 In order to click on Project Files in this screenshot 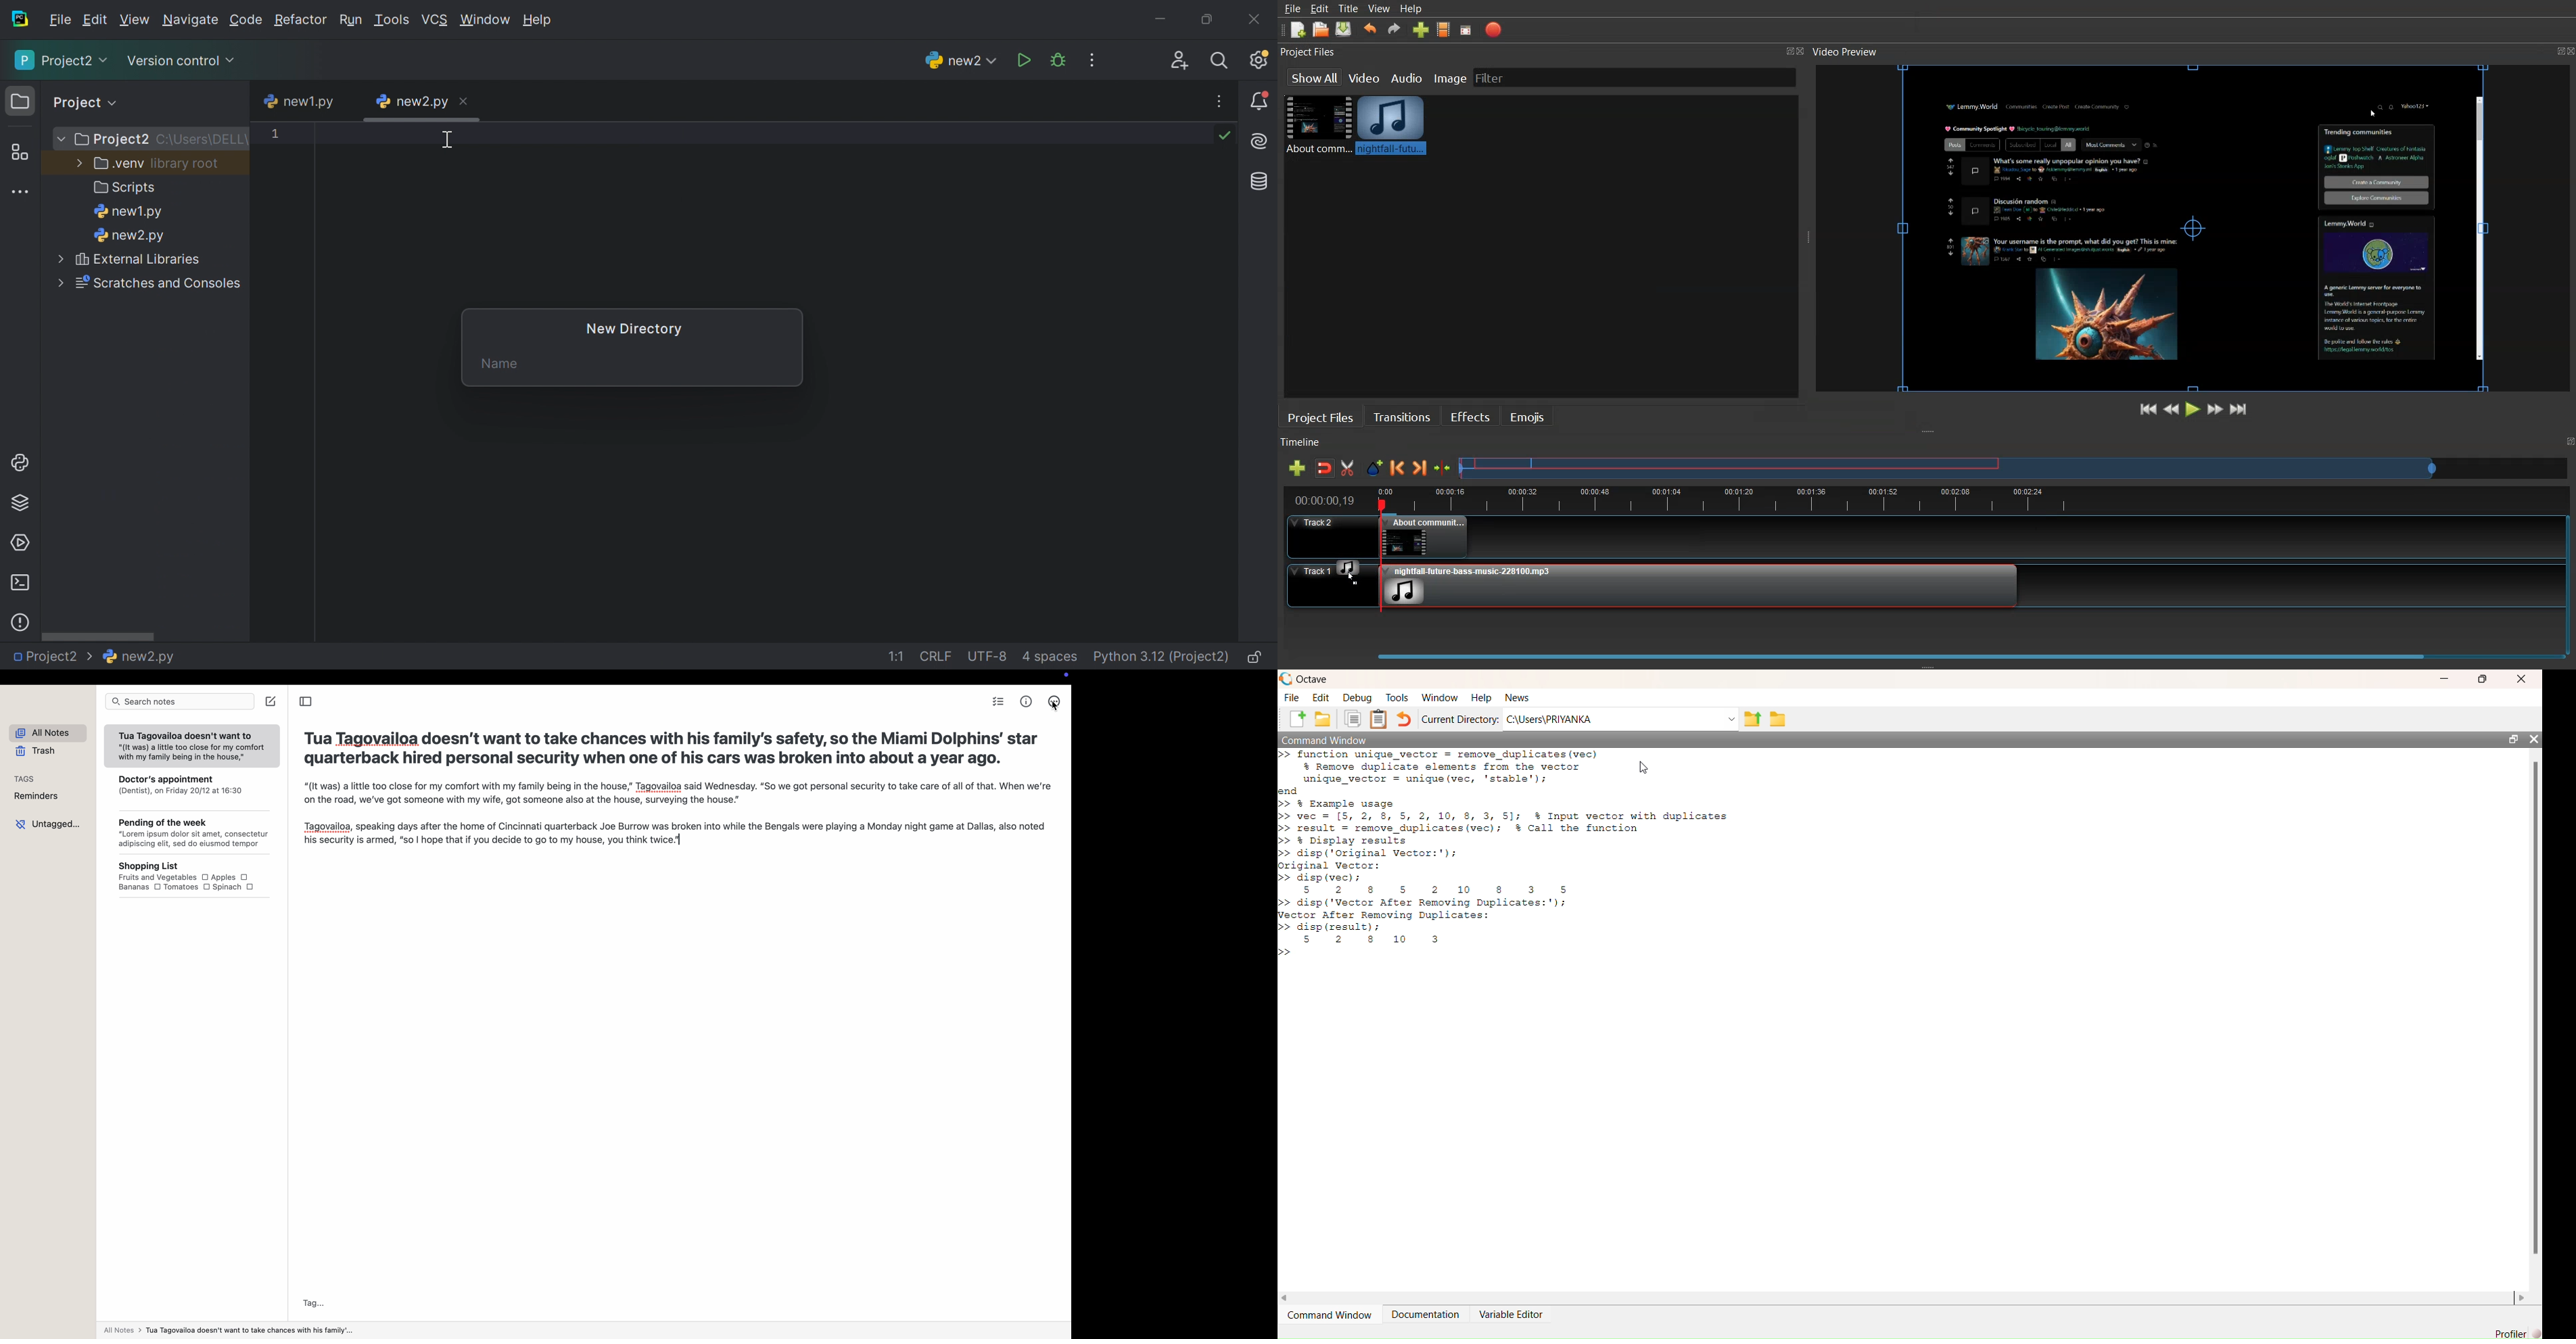, I will do `click(1310, 52)`.